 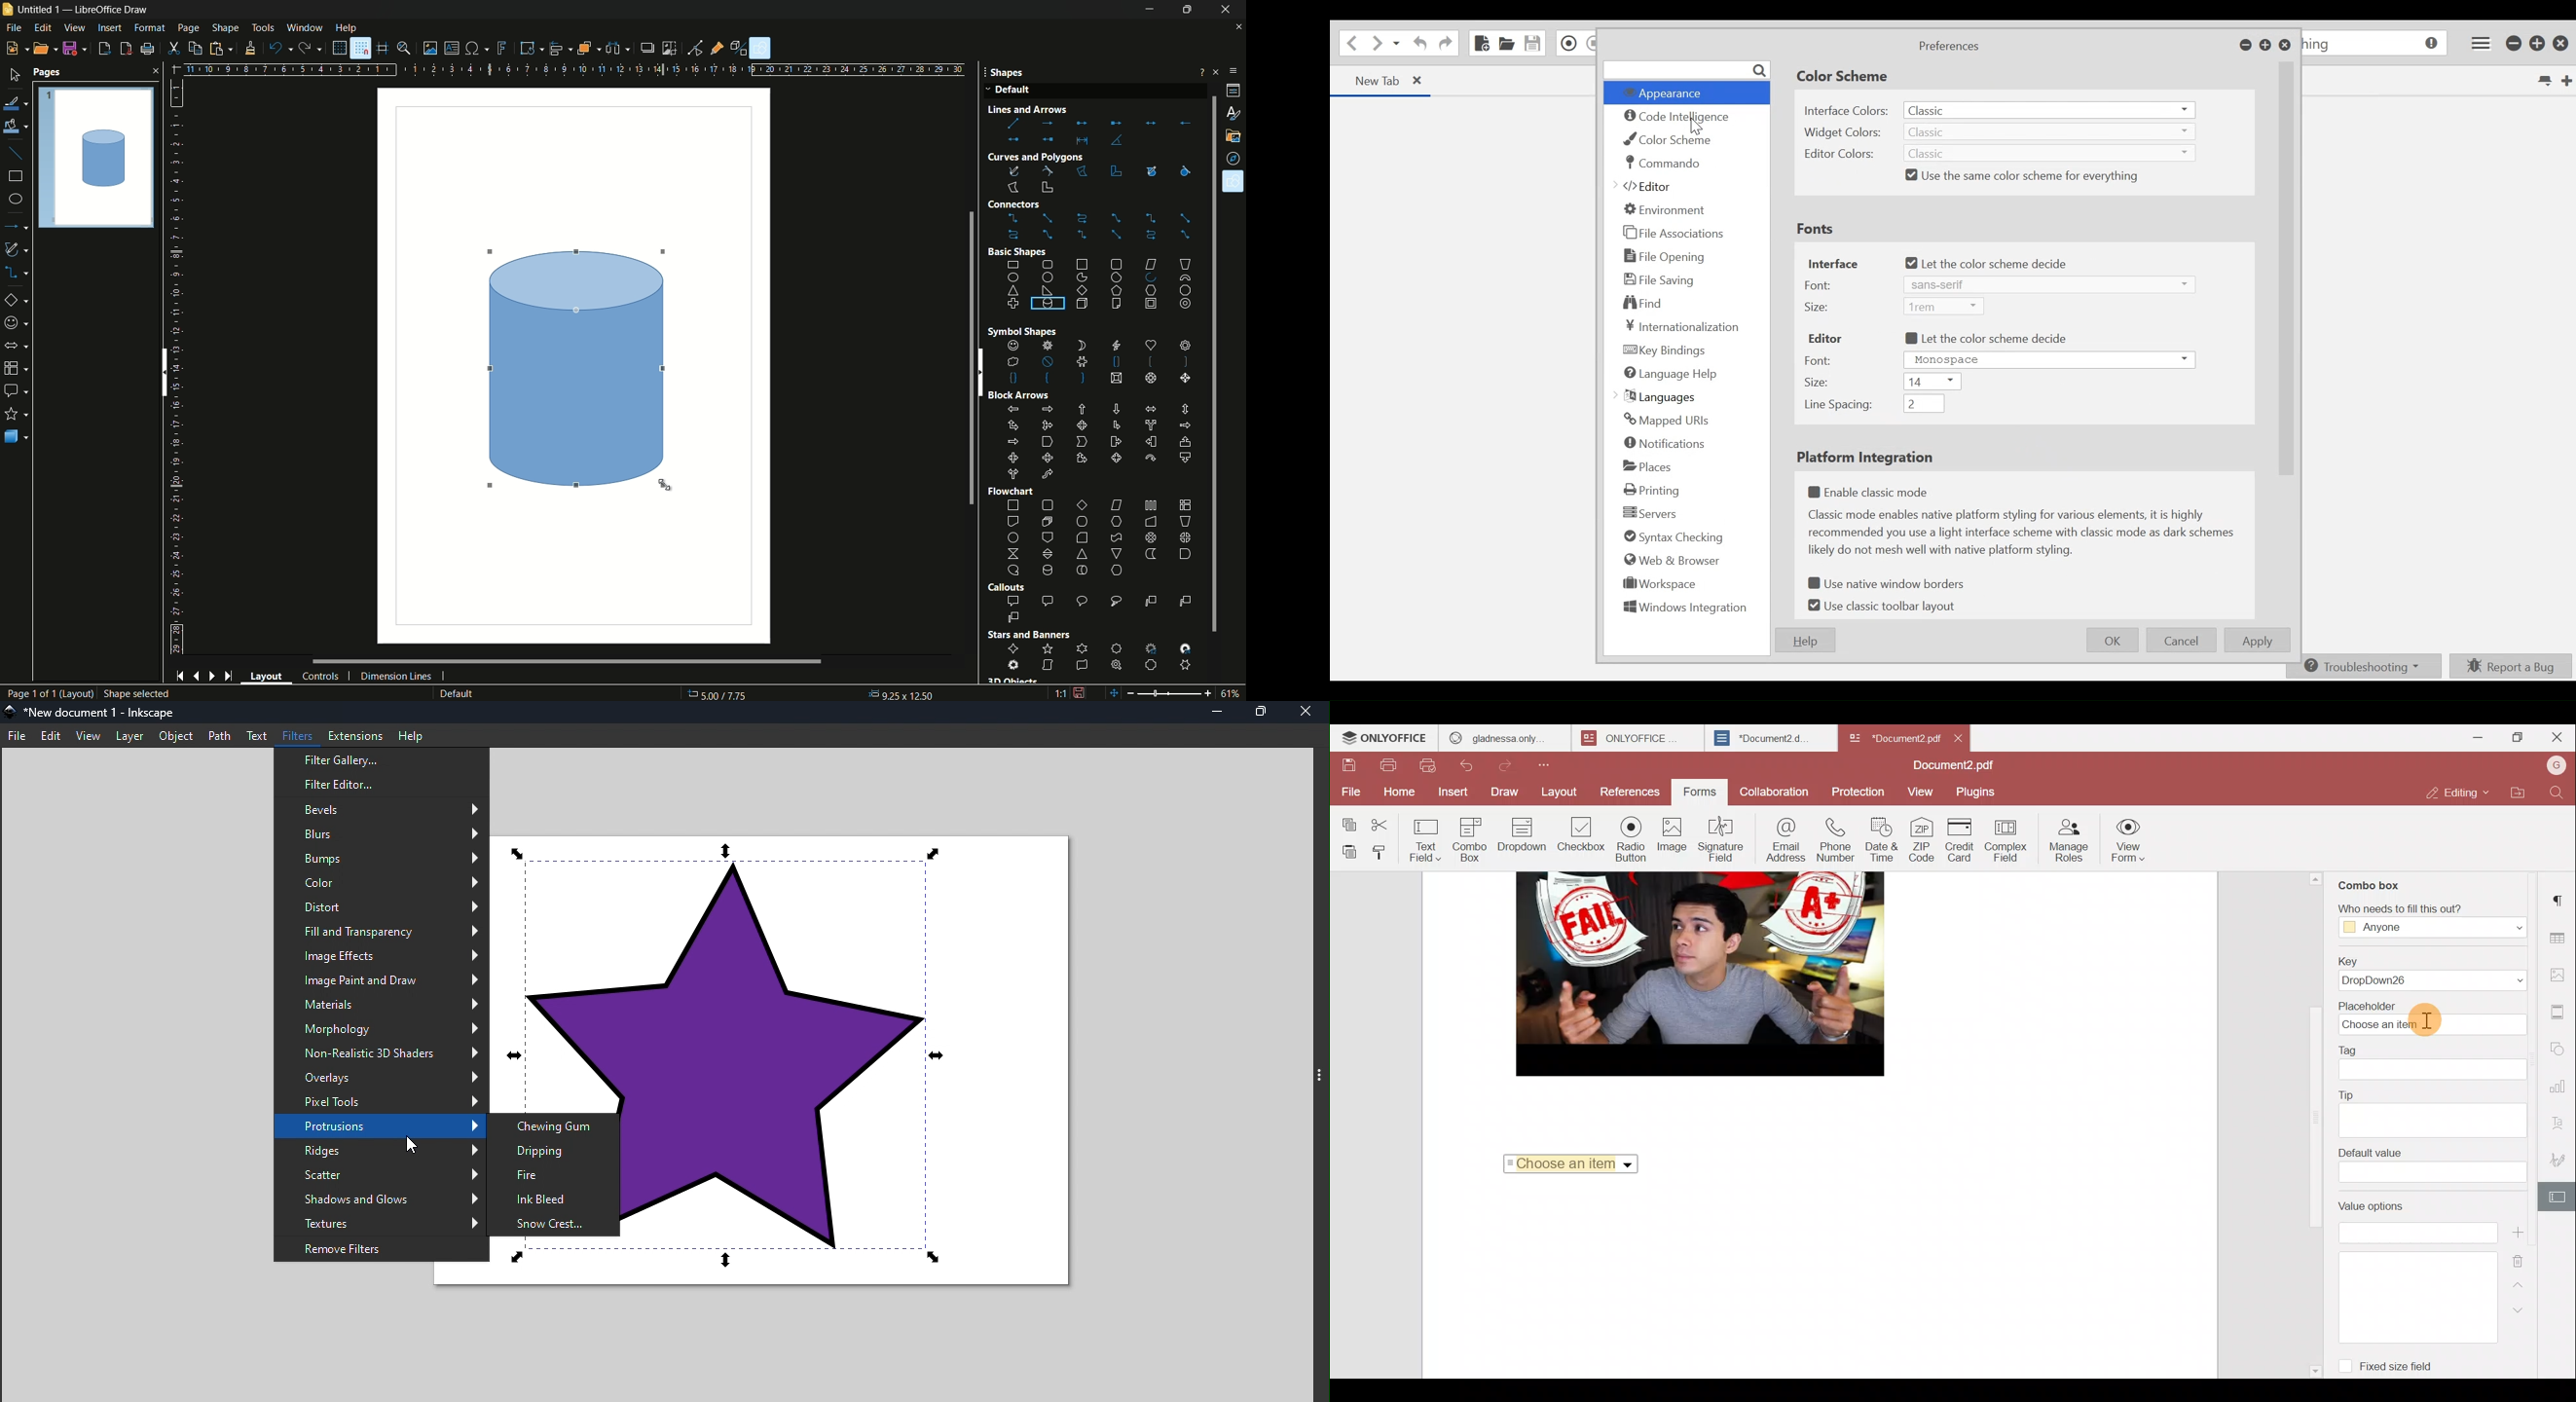 I want to click on Signature settings, so click(x=2560, y=1157).